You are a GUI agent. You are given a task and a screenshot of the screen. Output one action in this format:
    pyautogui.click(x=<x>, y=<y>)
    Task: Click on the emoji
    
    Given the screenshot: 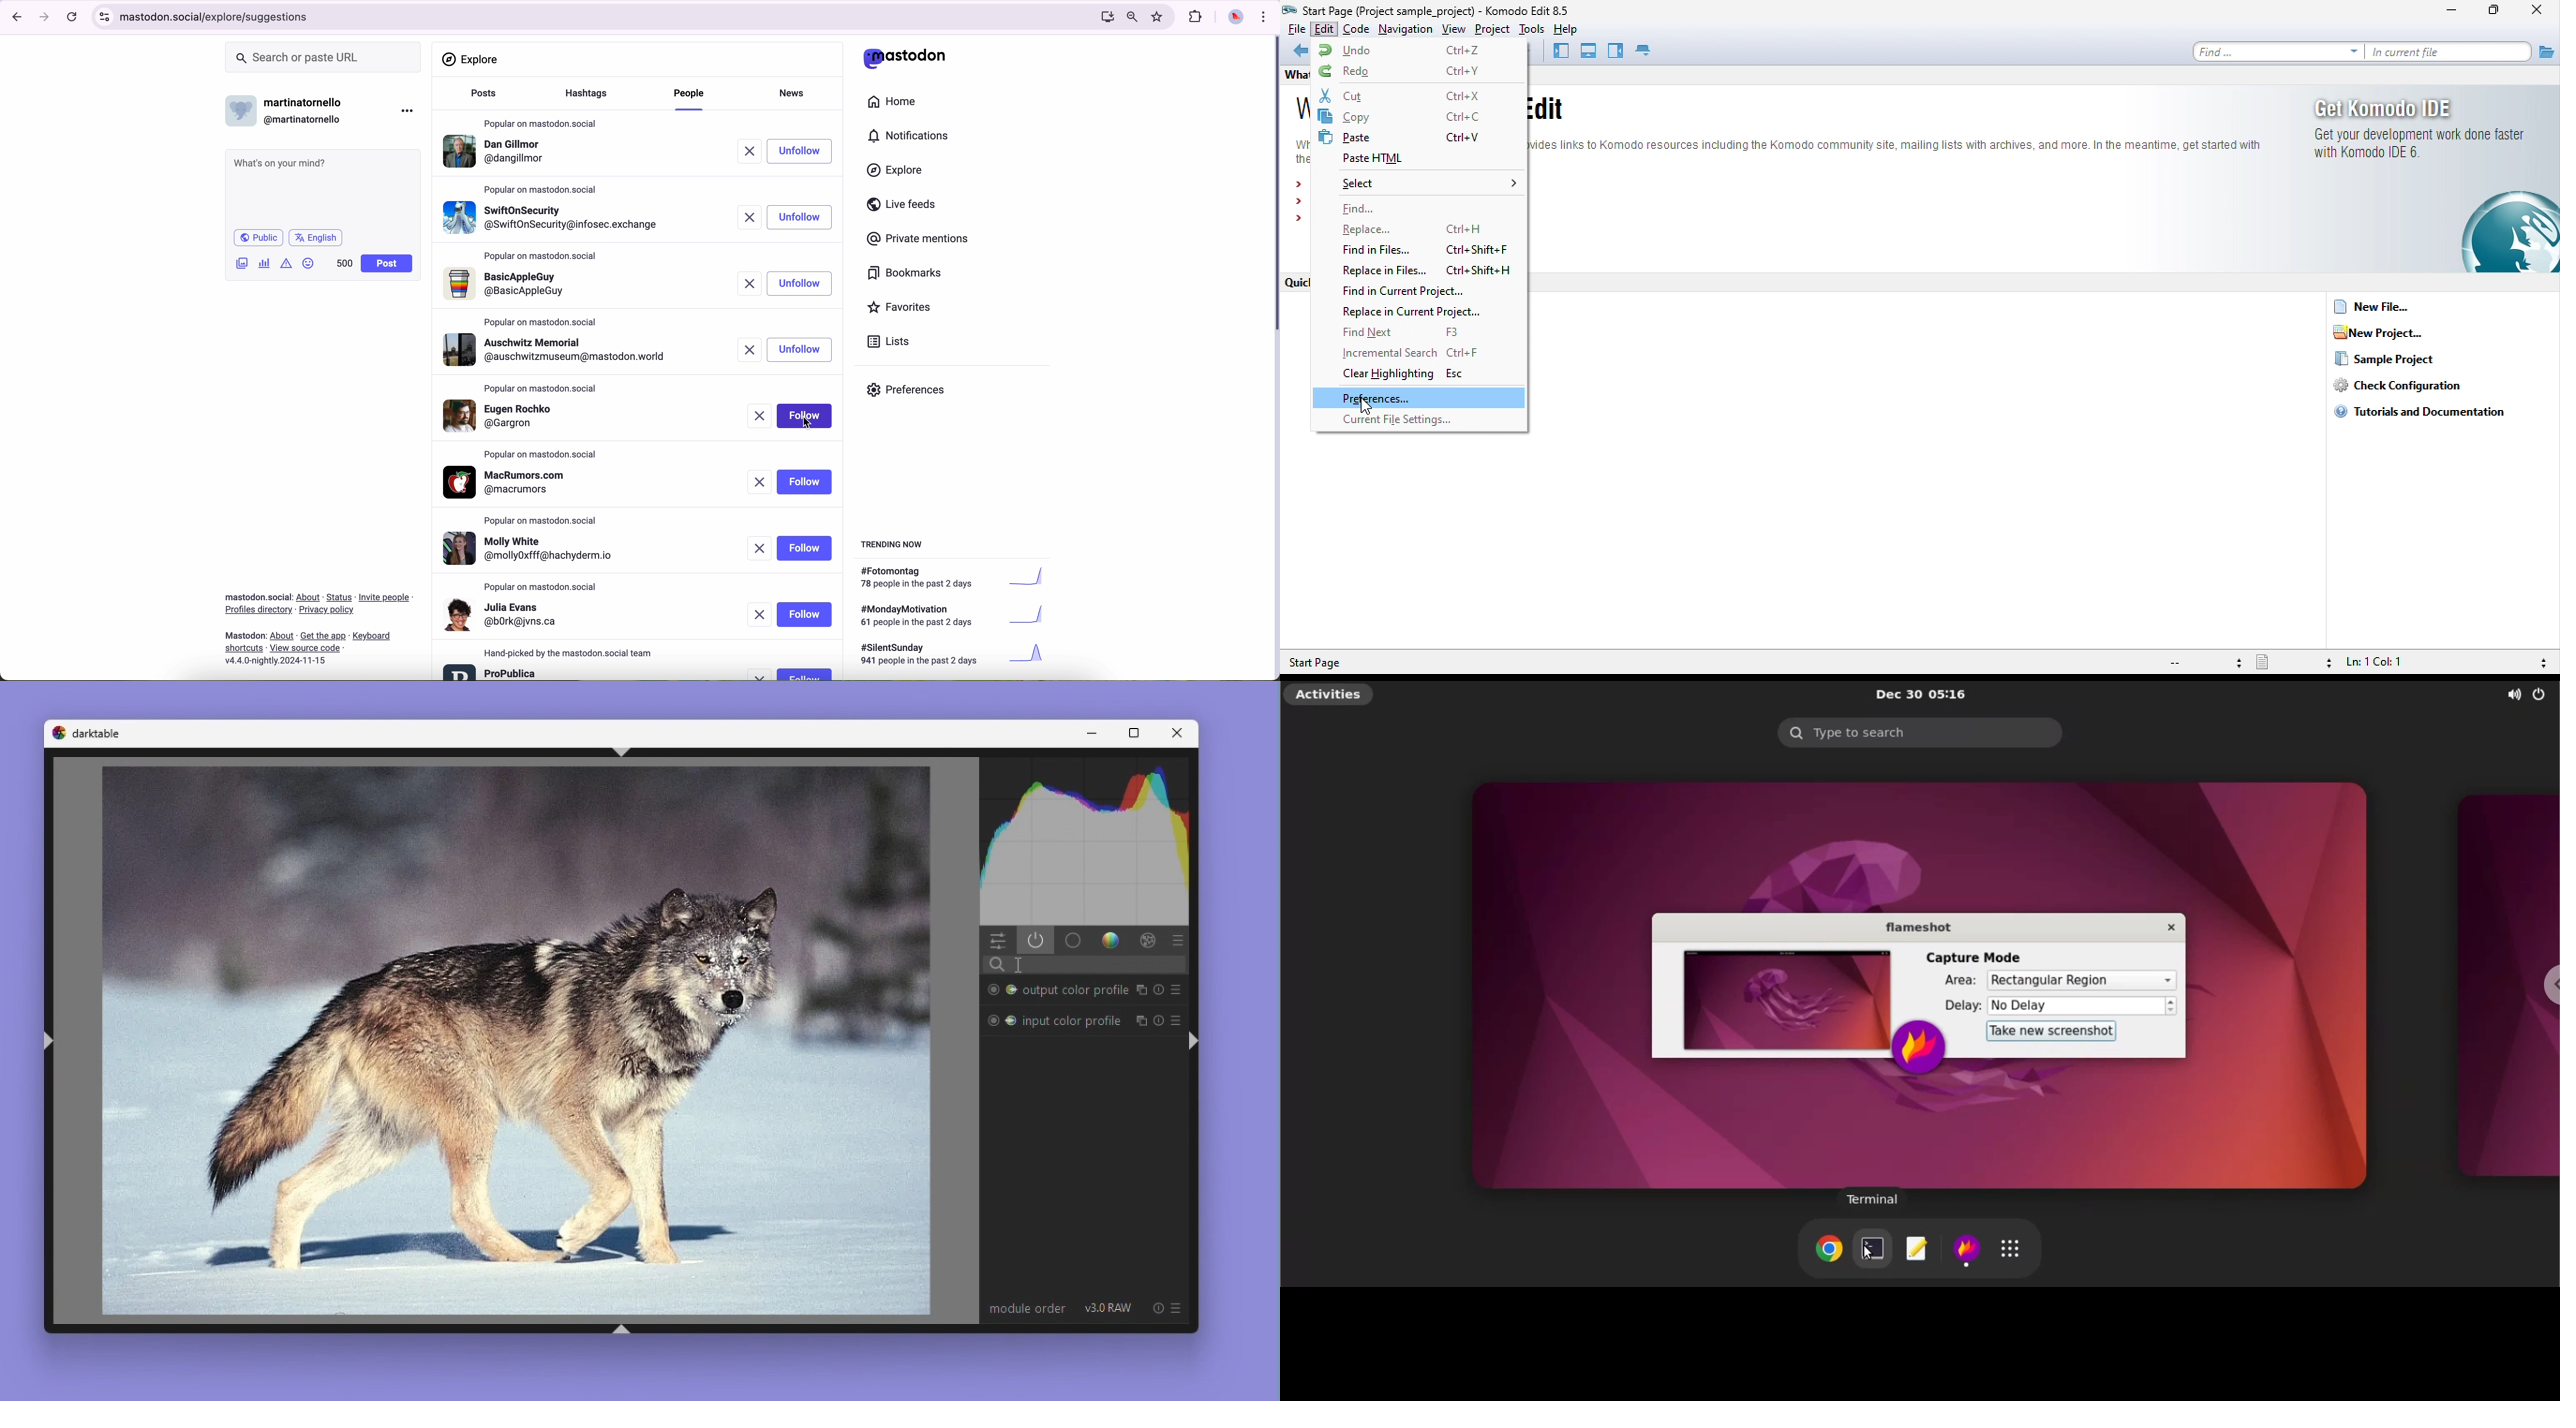 What is the action you would take?
    pyautogui.click(x=309, y=263)
    